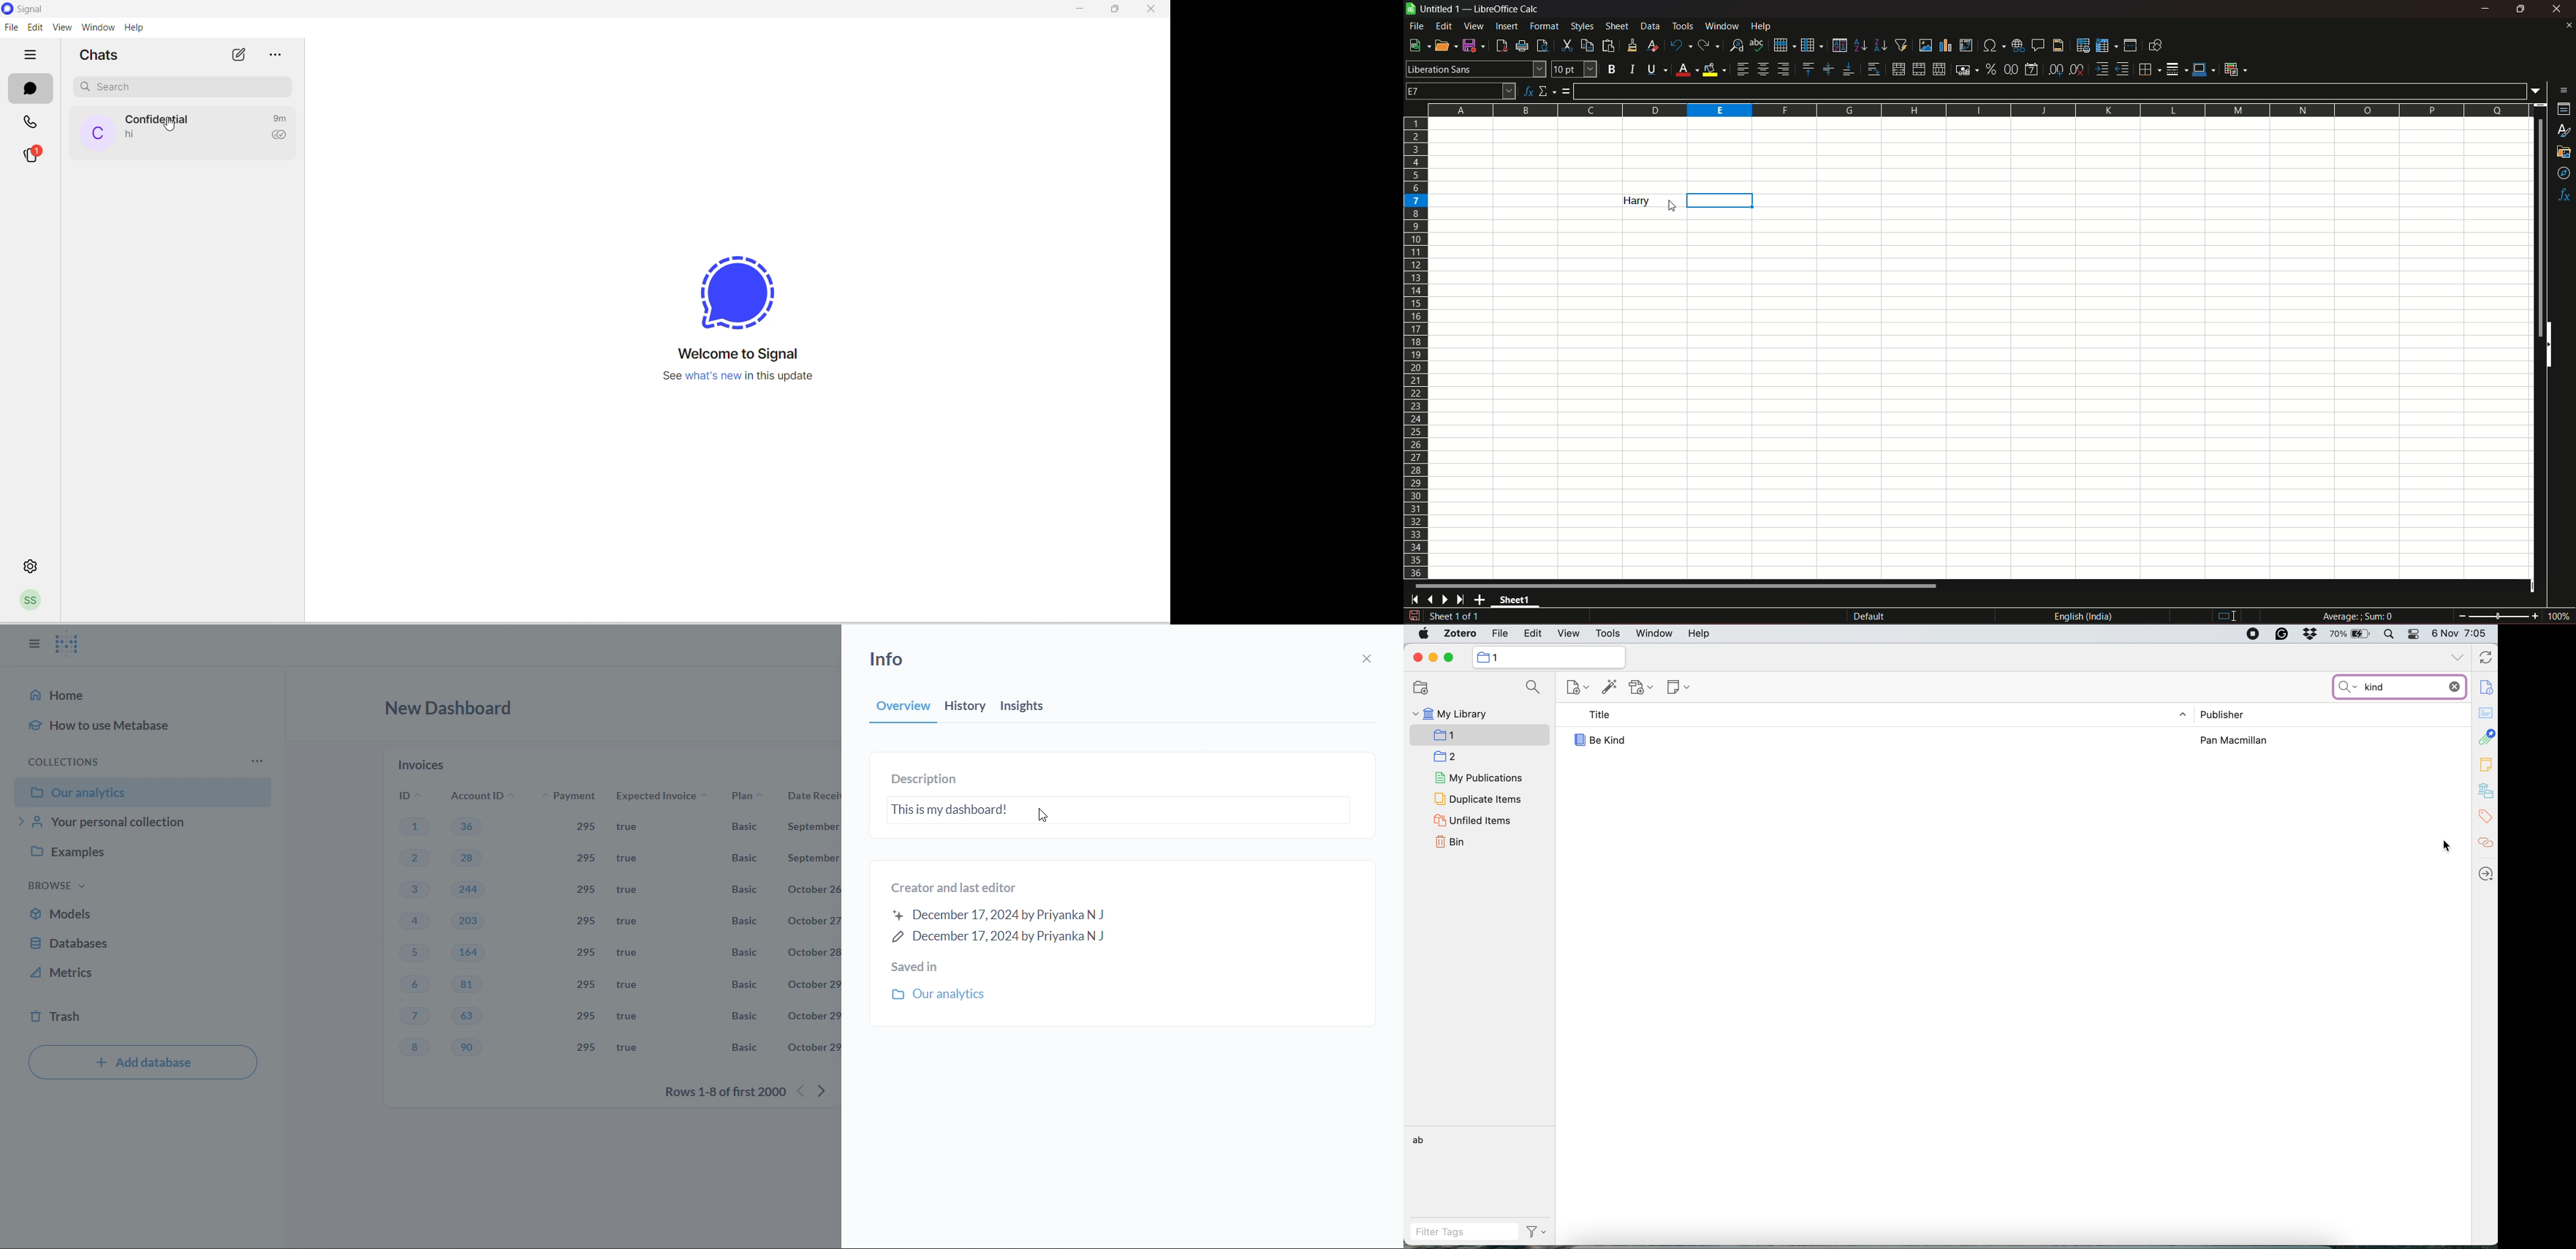  I want to click on info, so click(900, 657).